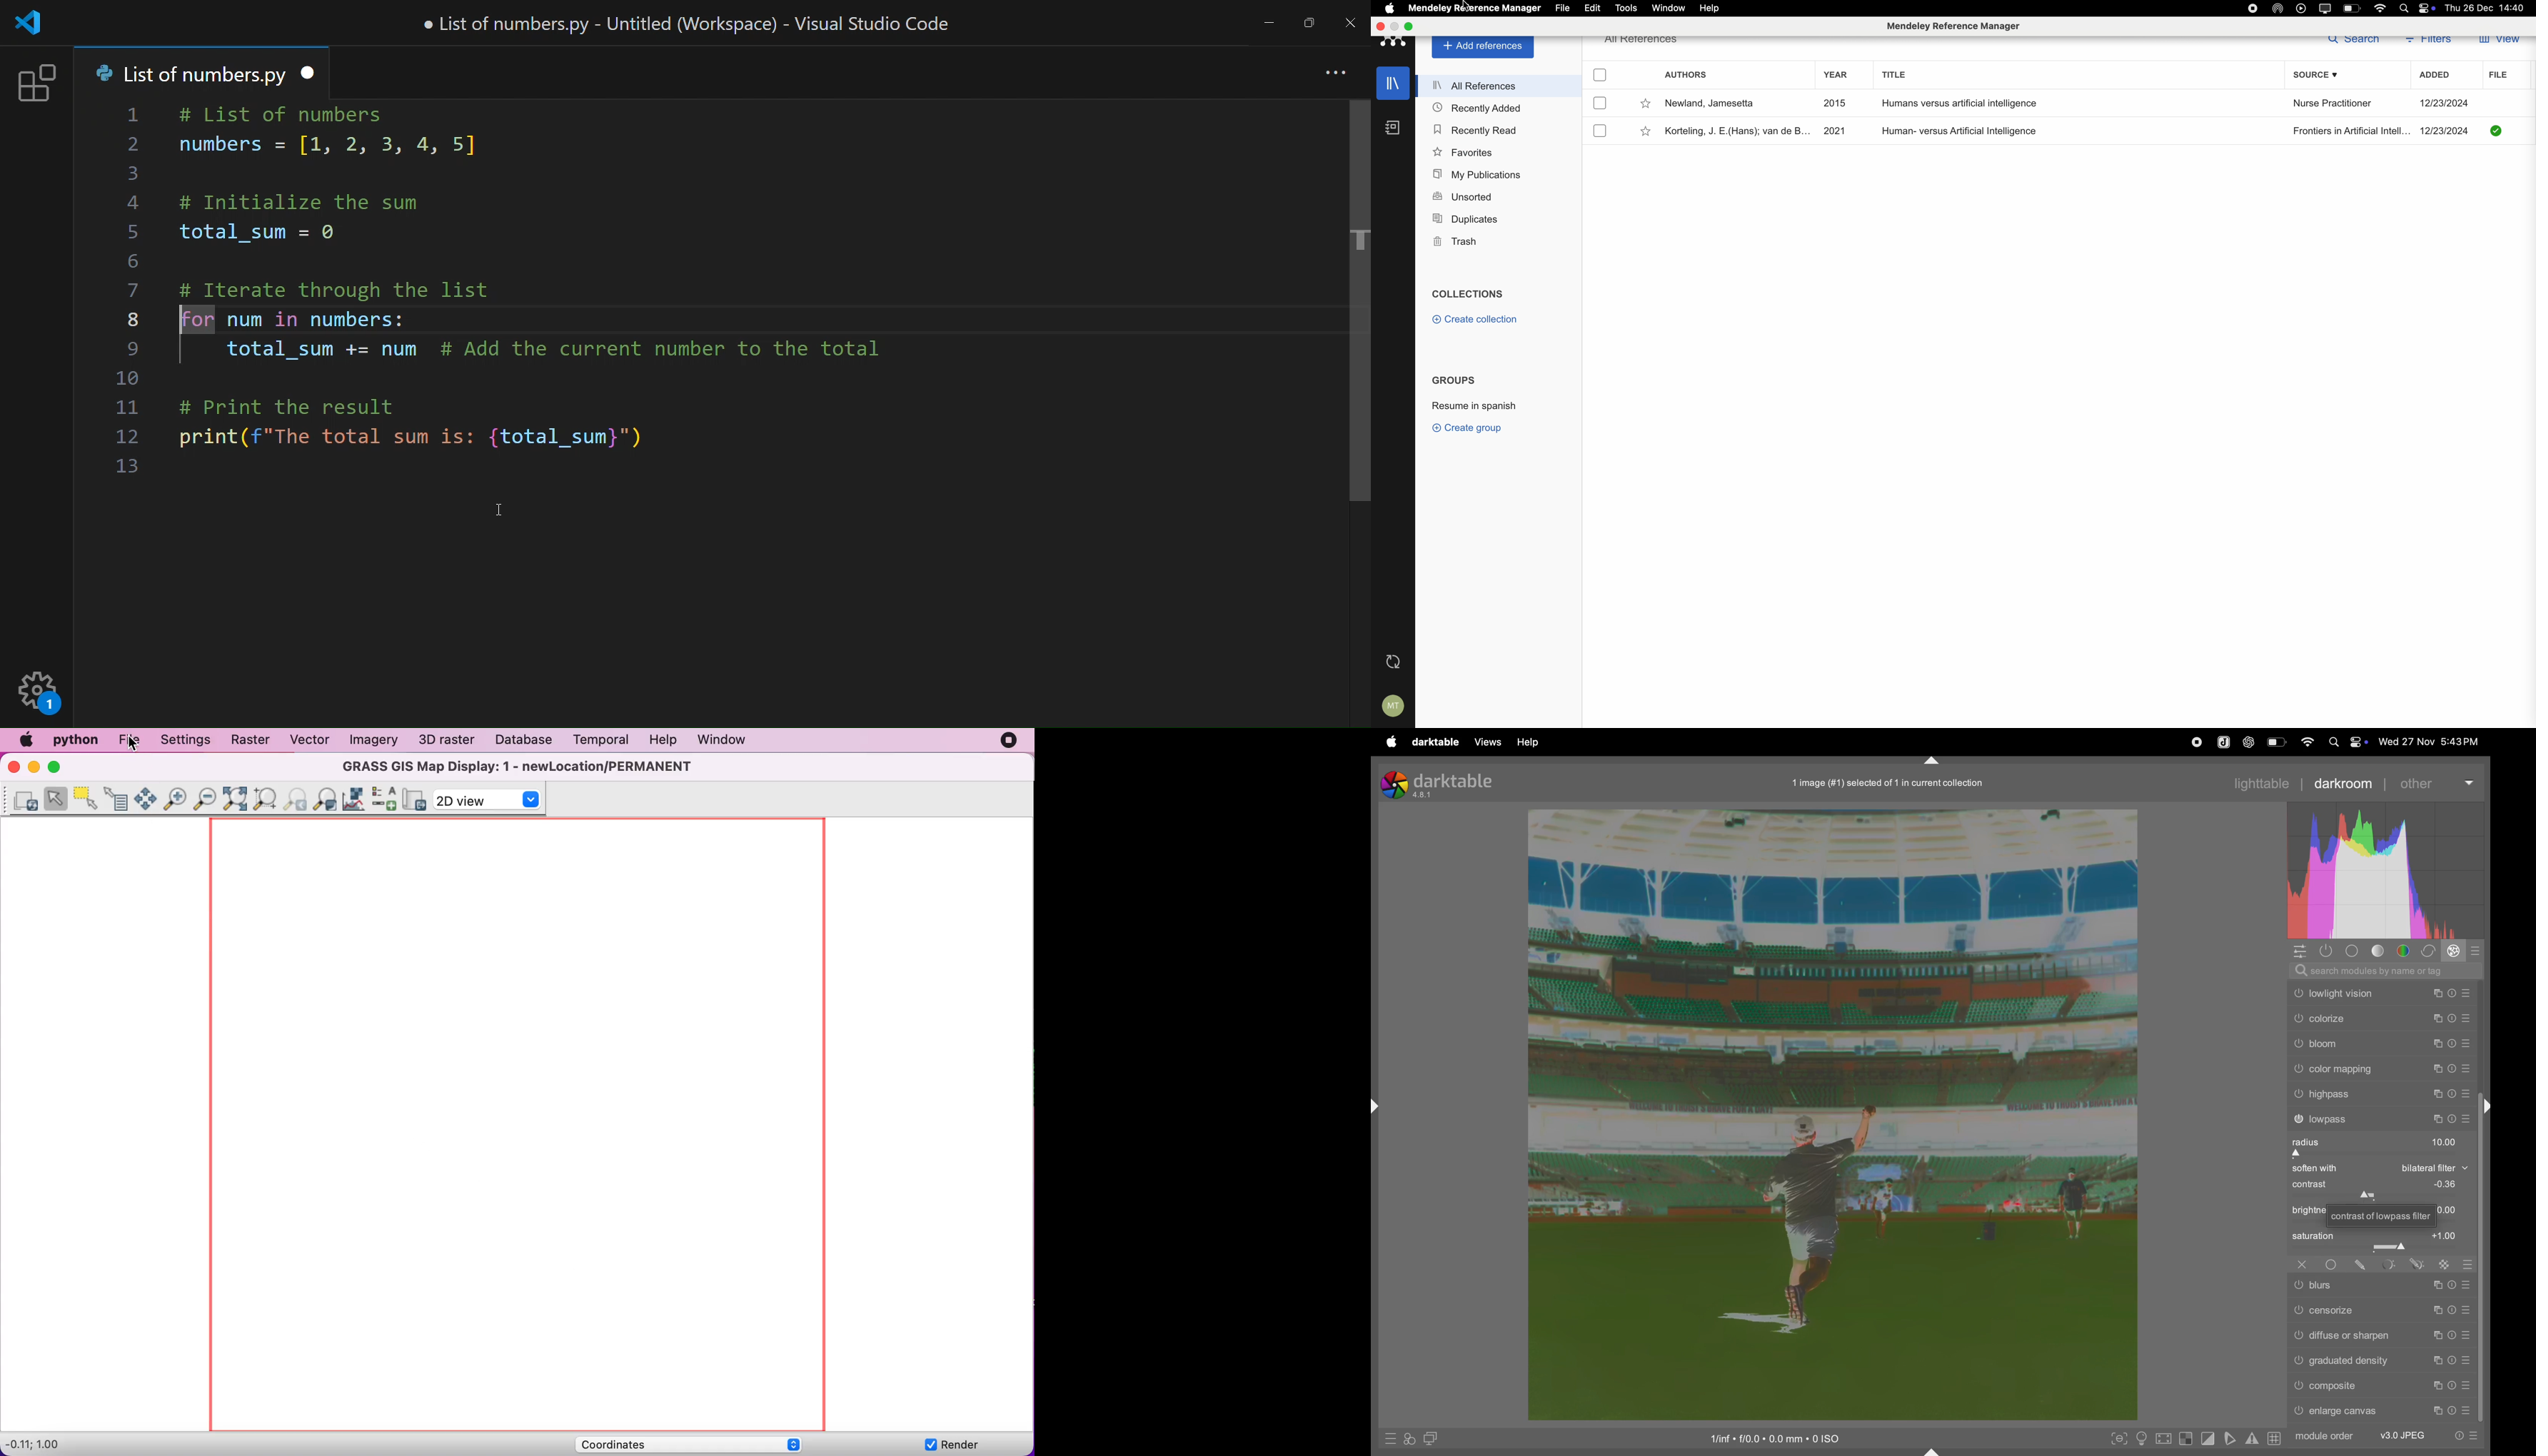  What do you see at coordinates (2332, 104) in the screenshot?
I see `Nurse Practitioner` at bounding box center [2332, 104].